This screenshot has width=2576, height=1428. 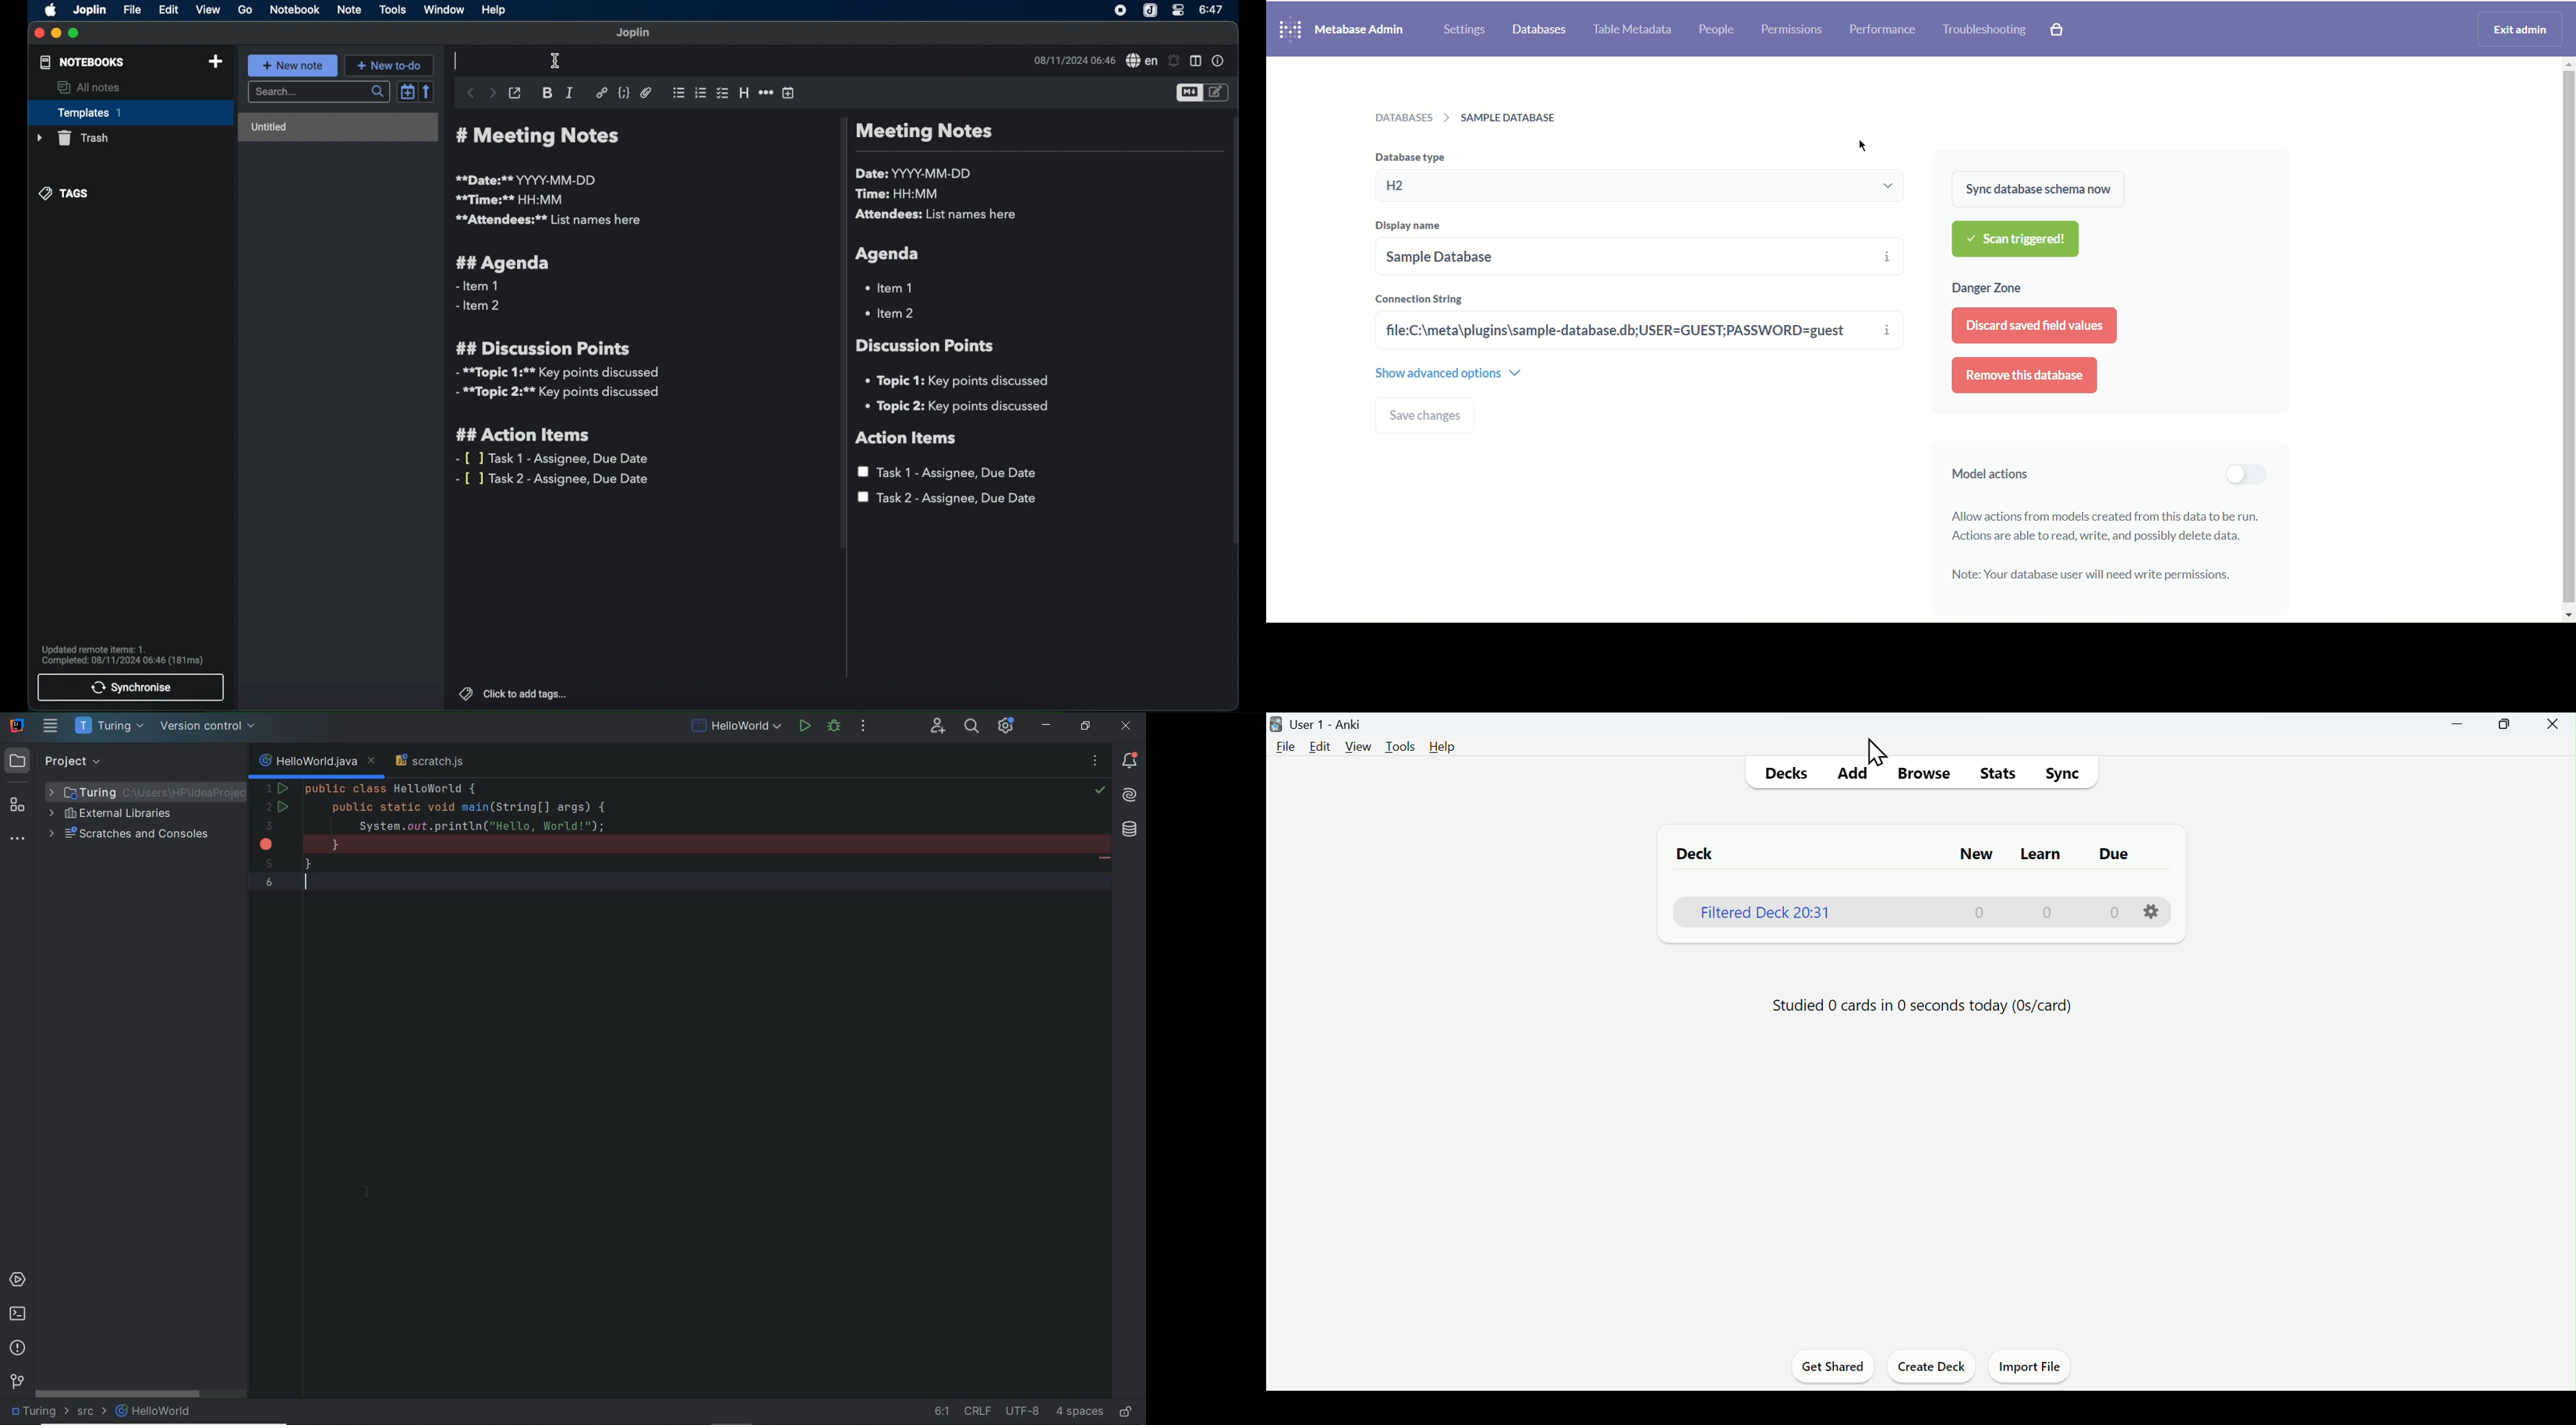 What do you see at coordinates (907, 438) in the screenshot?
I see `action items` at bounding box center [907, 438].